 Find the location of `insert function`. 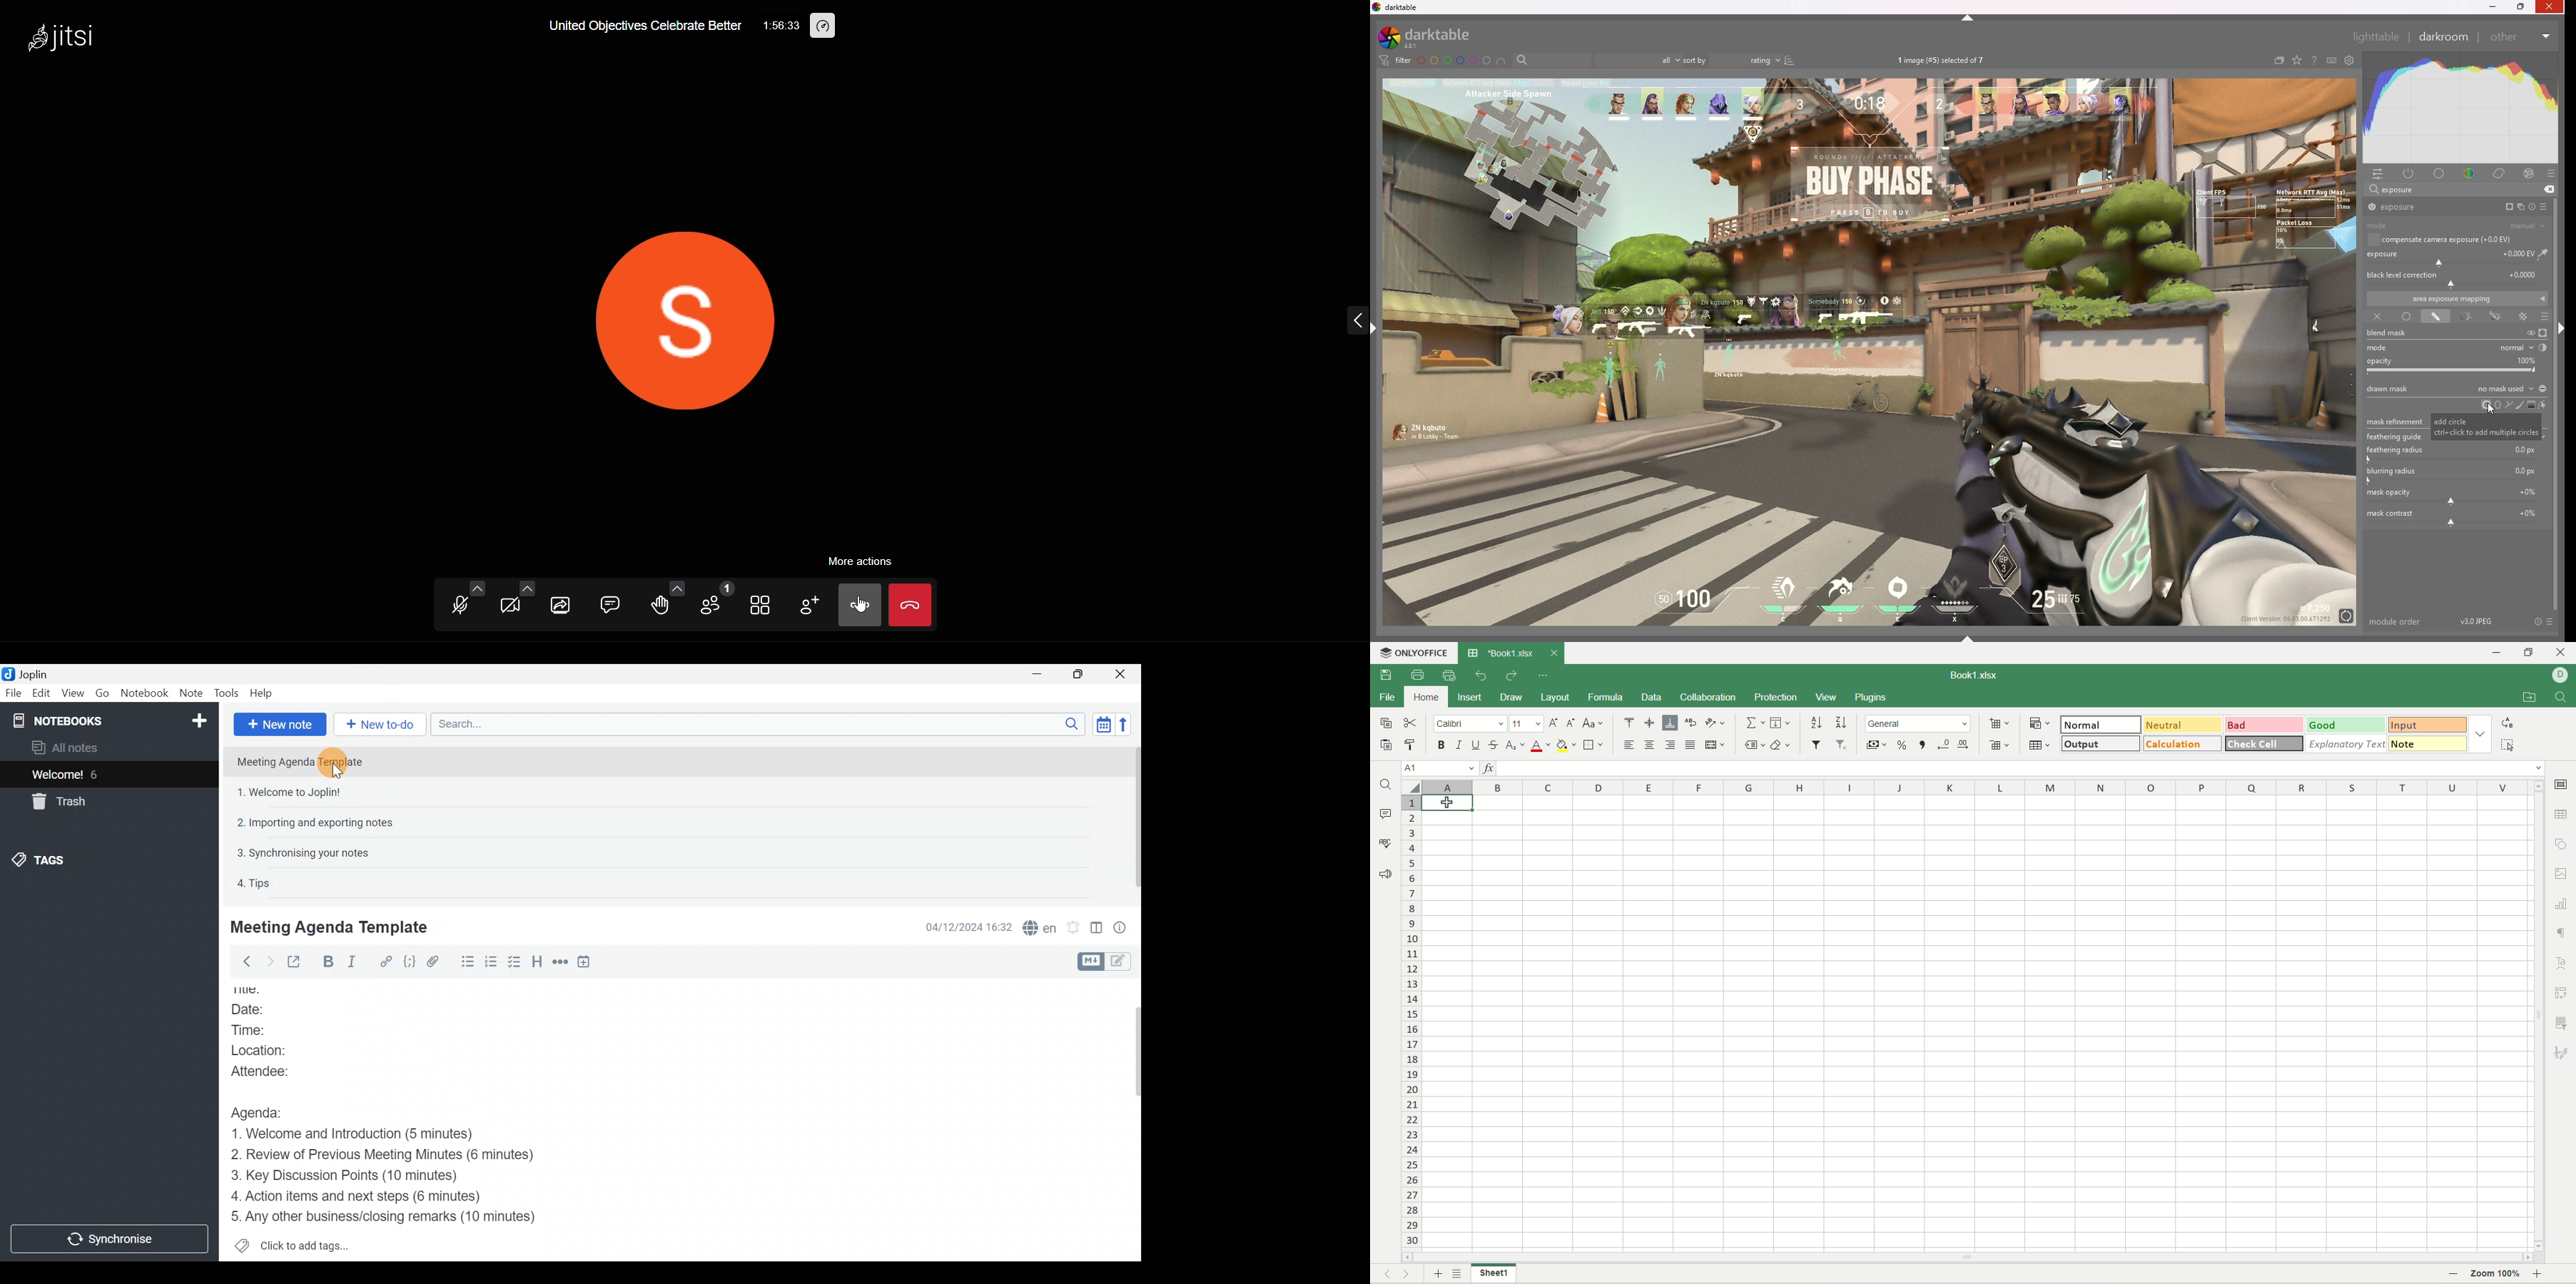

insert function is located at coordinates (1488, 768).